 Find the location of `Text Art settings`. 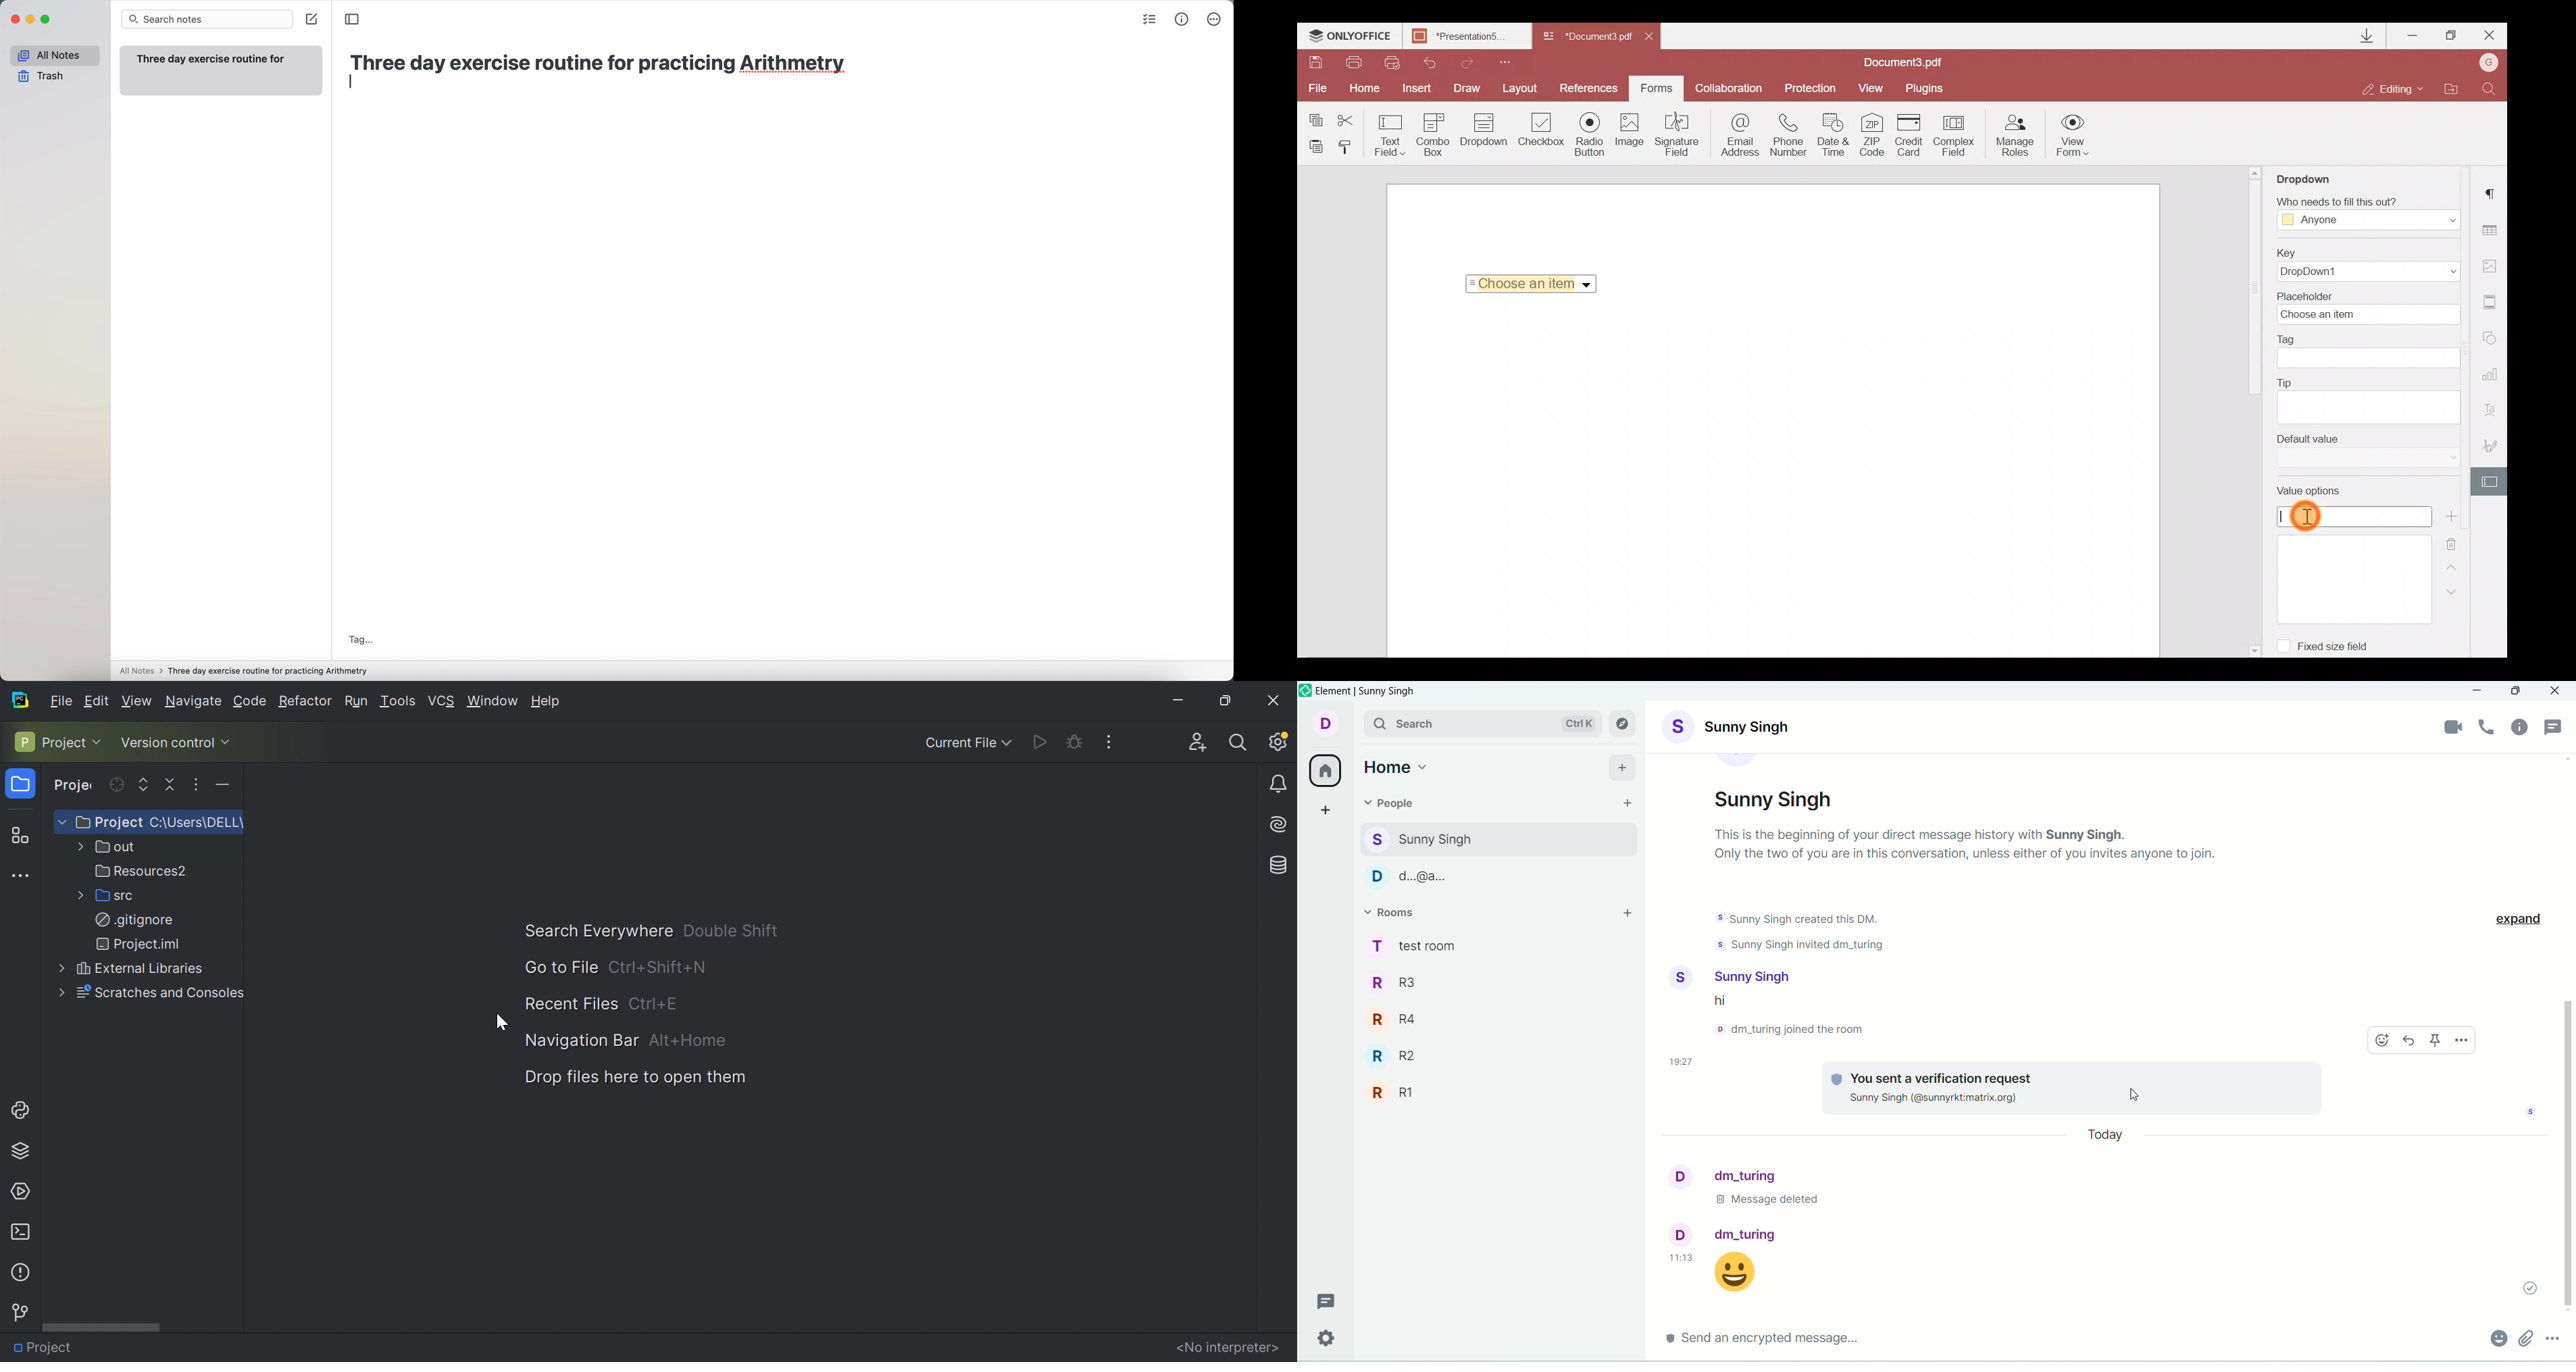

Text Art settings is located at coordinates (2493, 414).